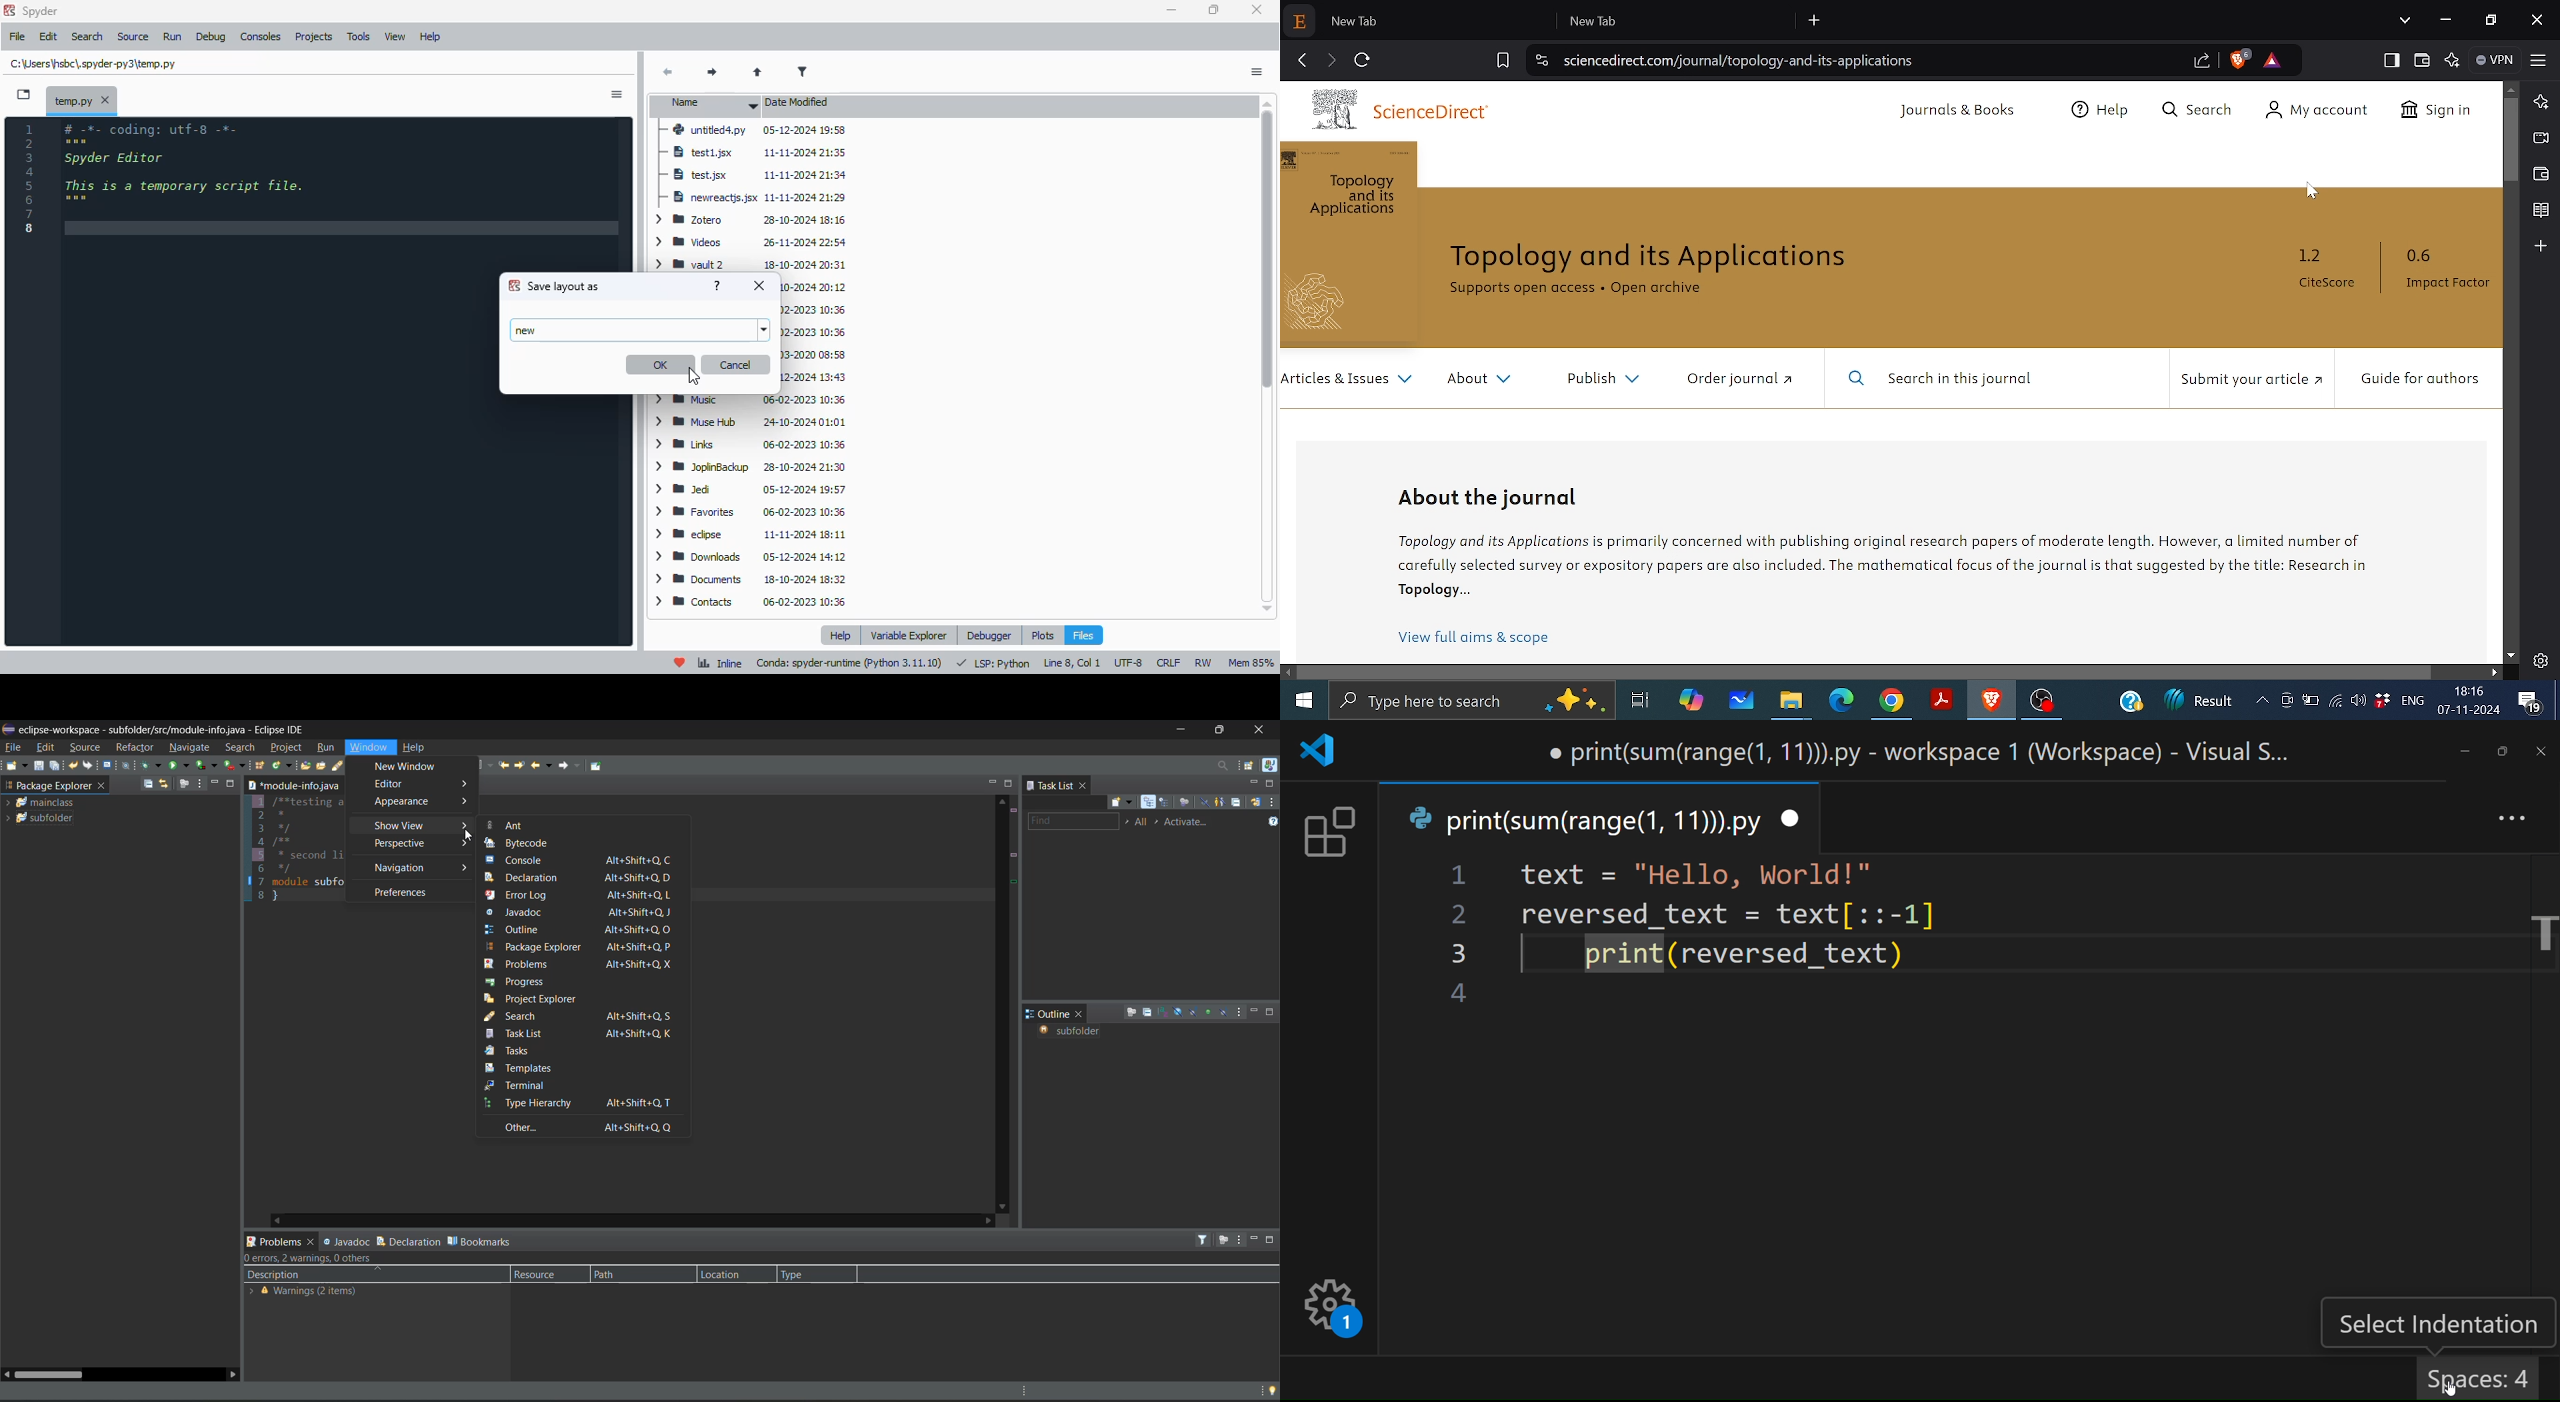  Describe the element at coordinates (990, 636) in the screenshot. I see `debugger` at that location.